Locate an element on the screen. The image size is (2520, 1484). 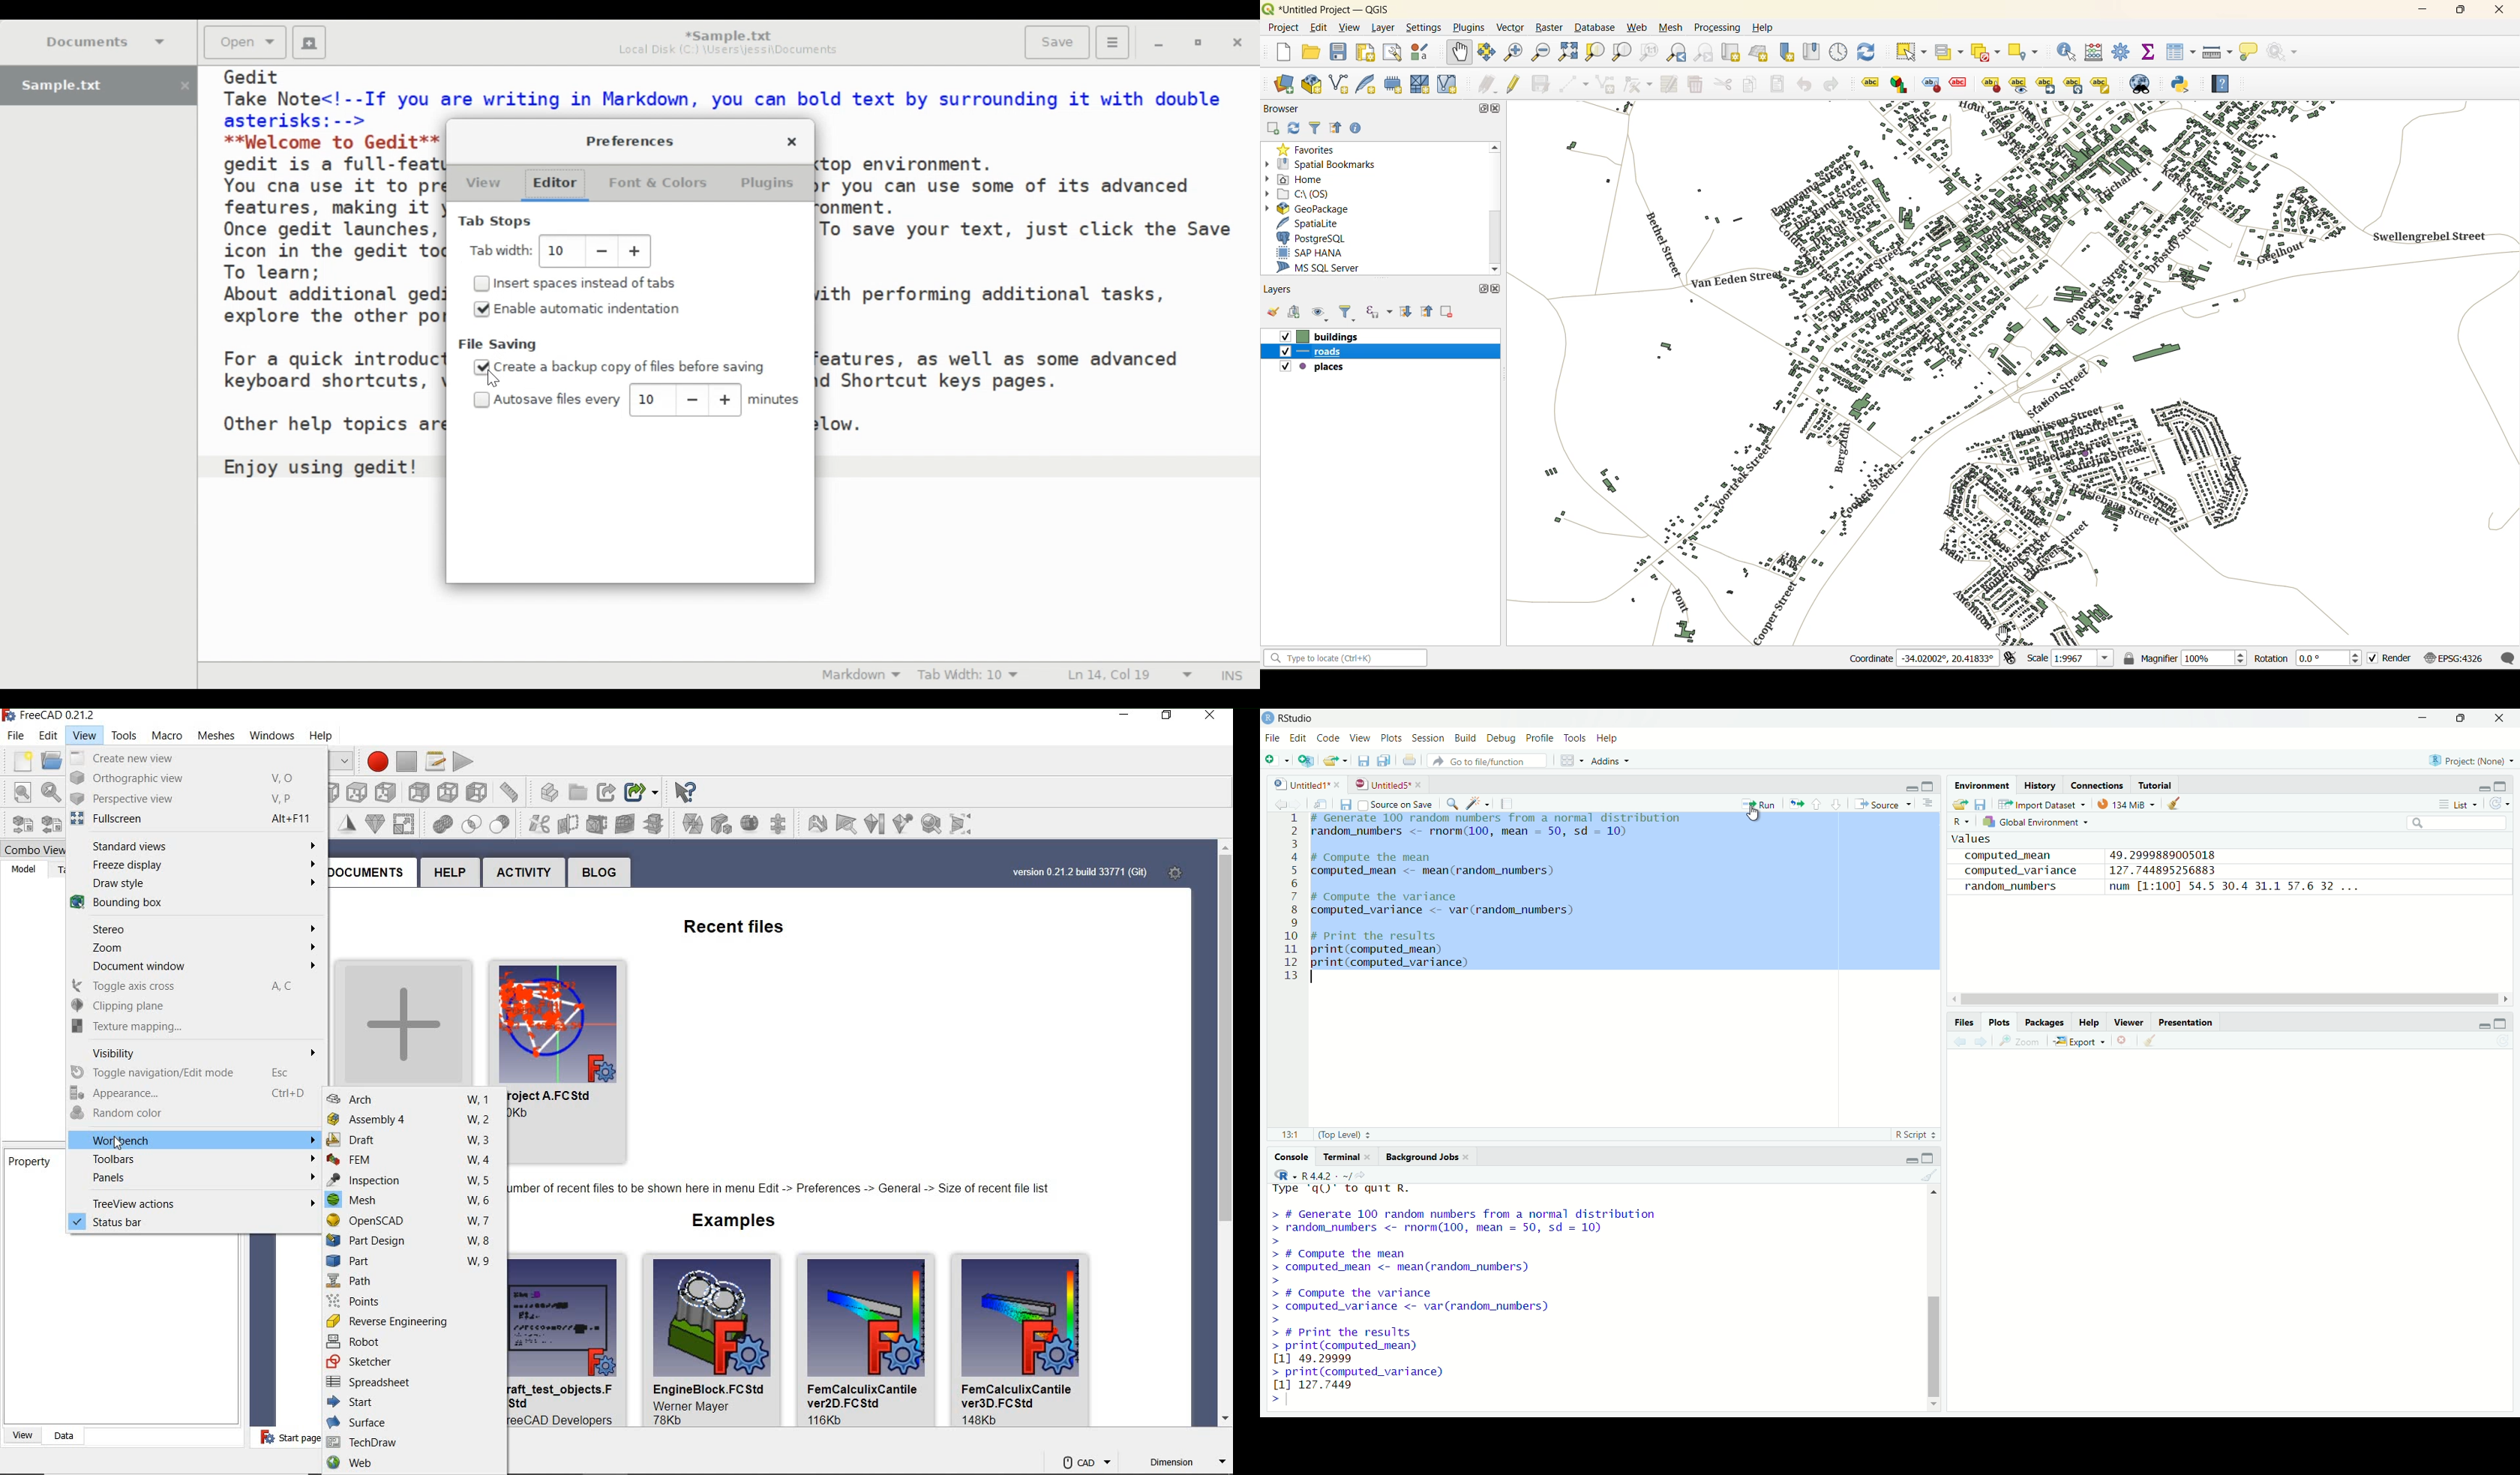
decrease is located at coordinates (692, 400).